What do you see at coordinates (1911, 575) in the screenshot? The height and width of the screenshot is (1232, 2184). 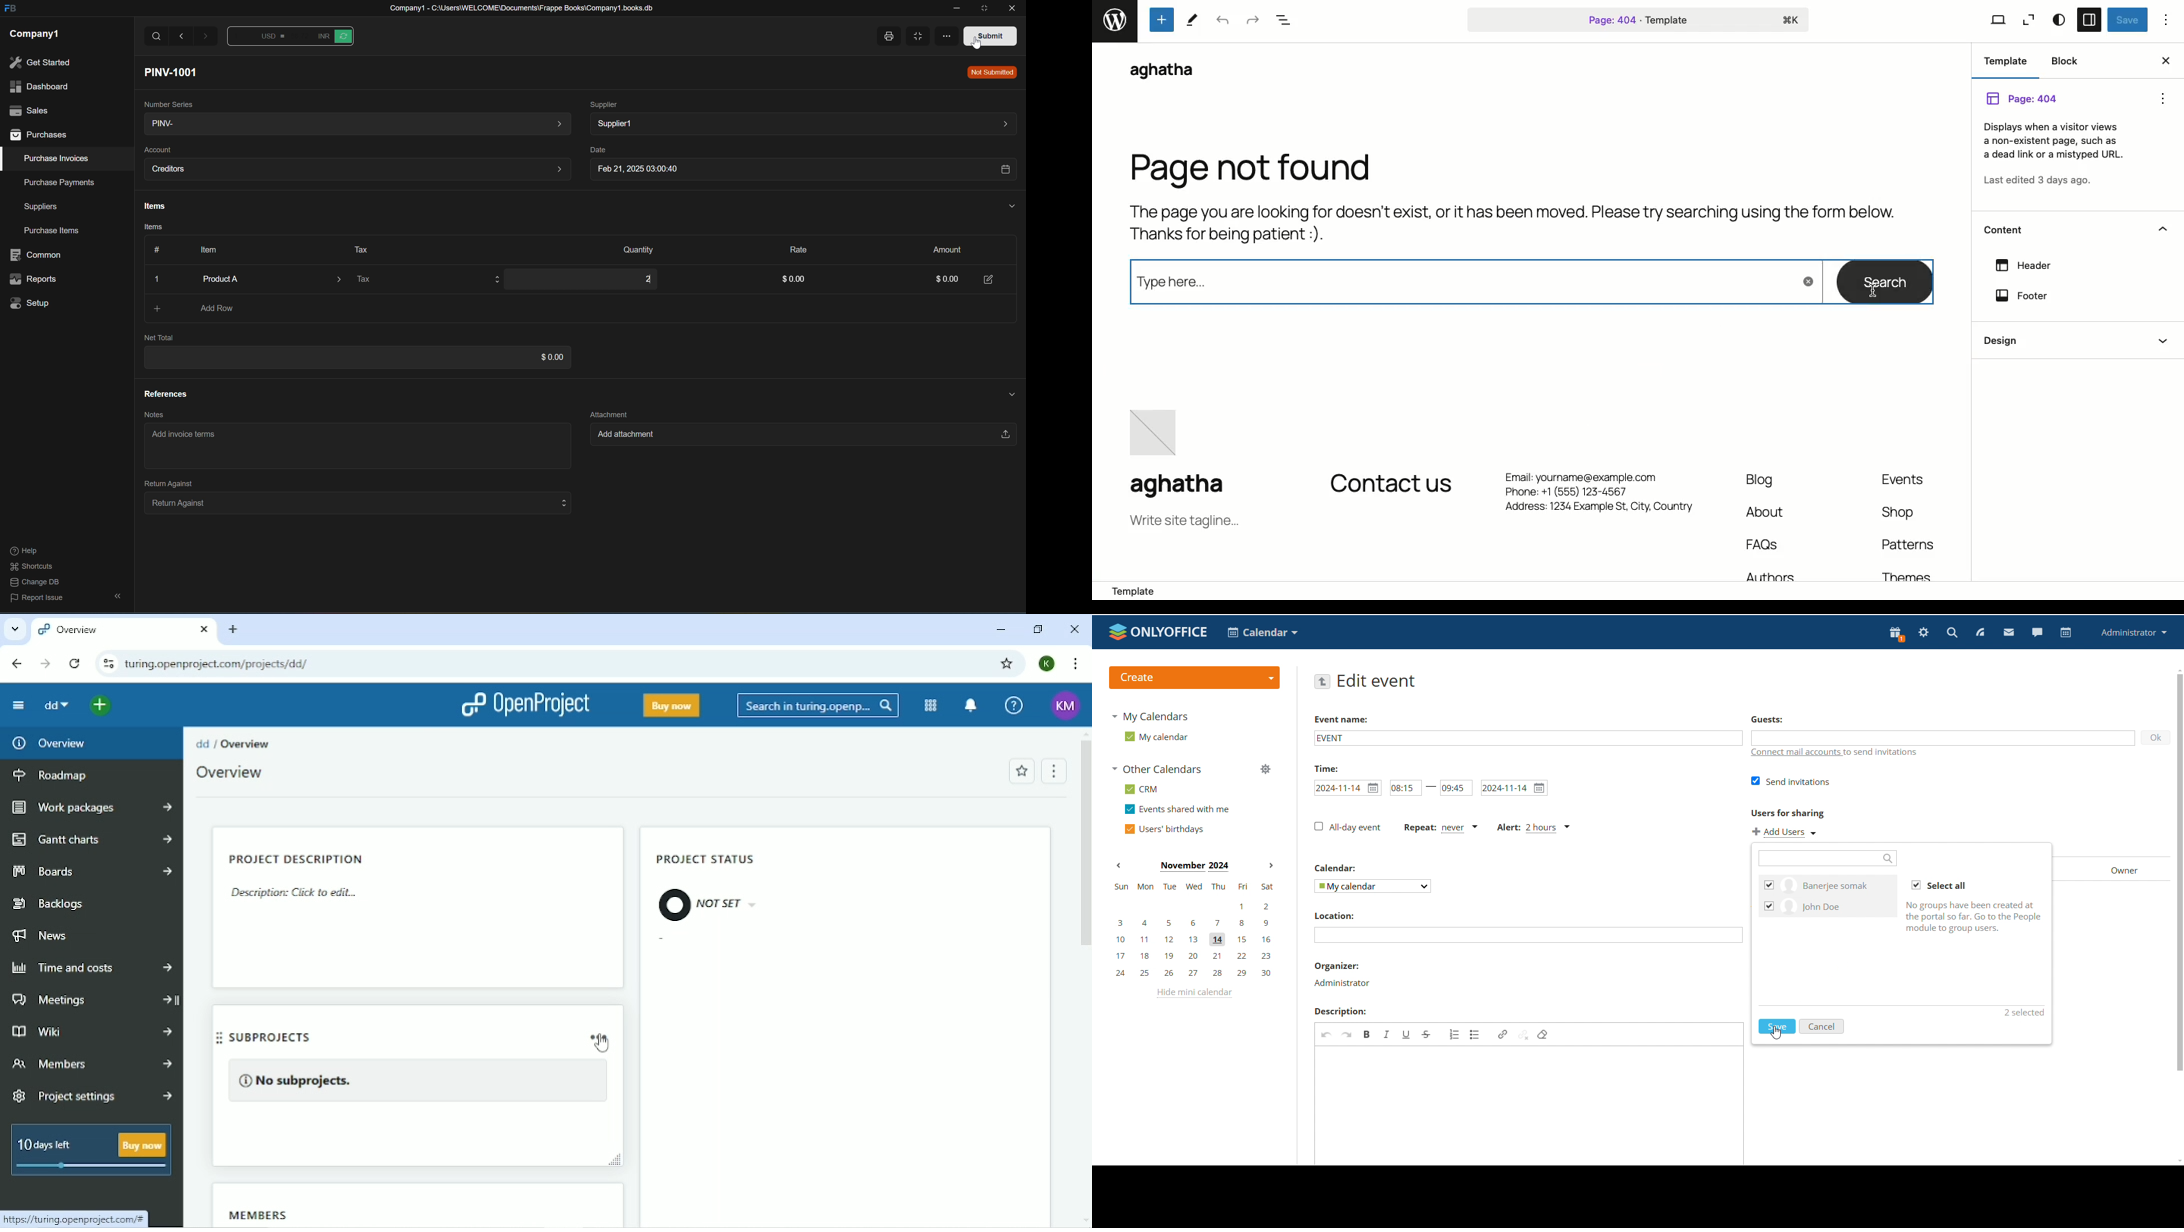 I see `Themes` at bounding box center [1911, 575].